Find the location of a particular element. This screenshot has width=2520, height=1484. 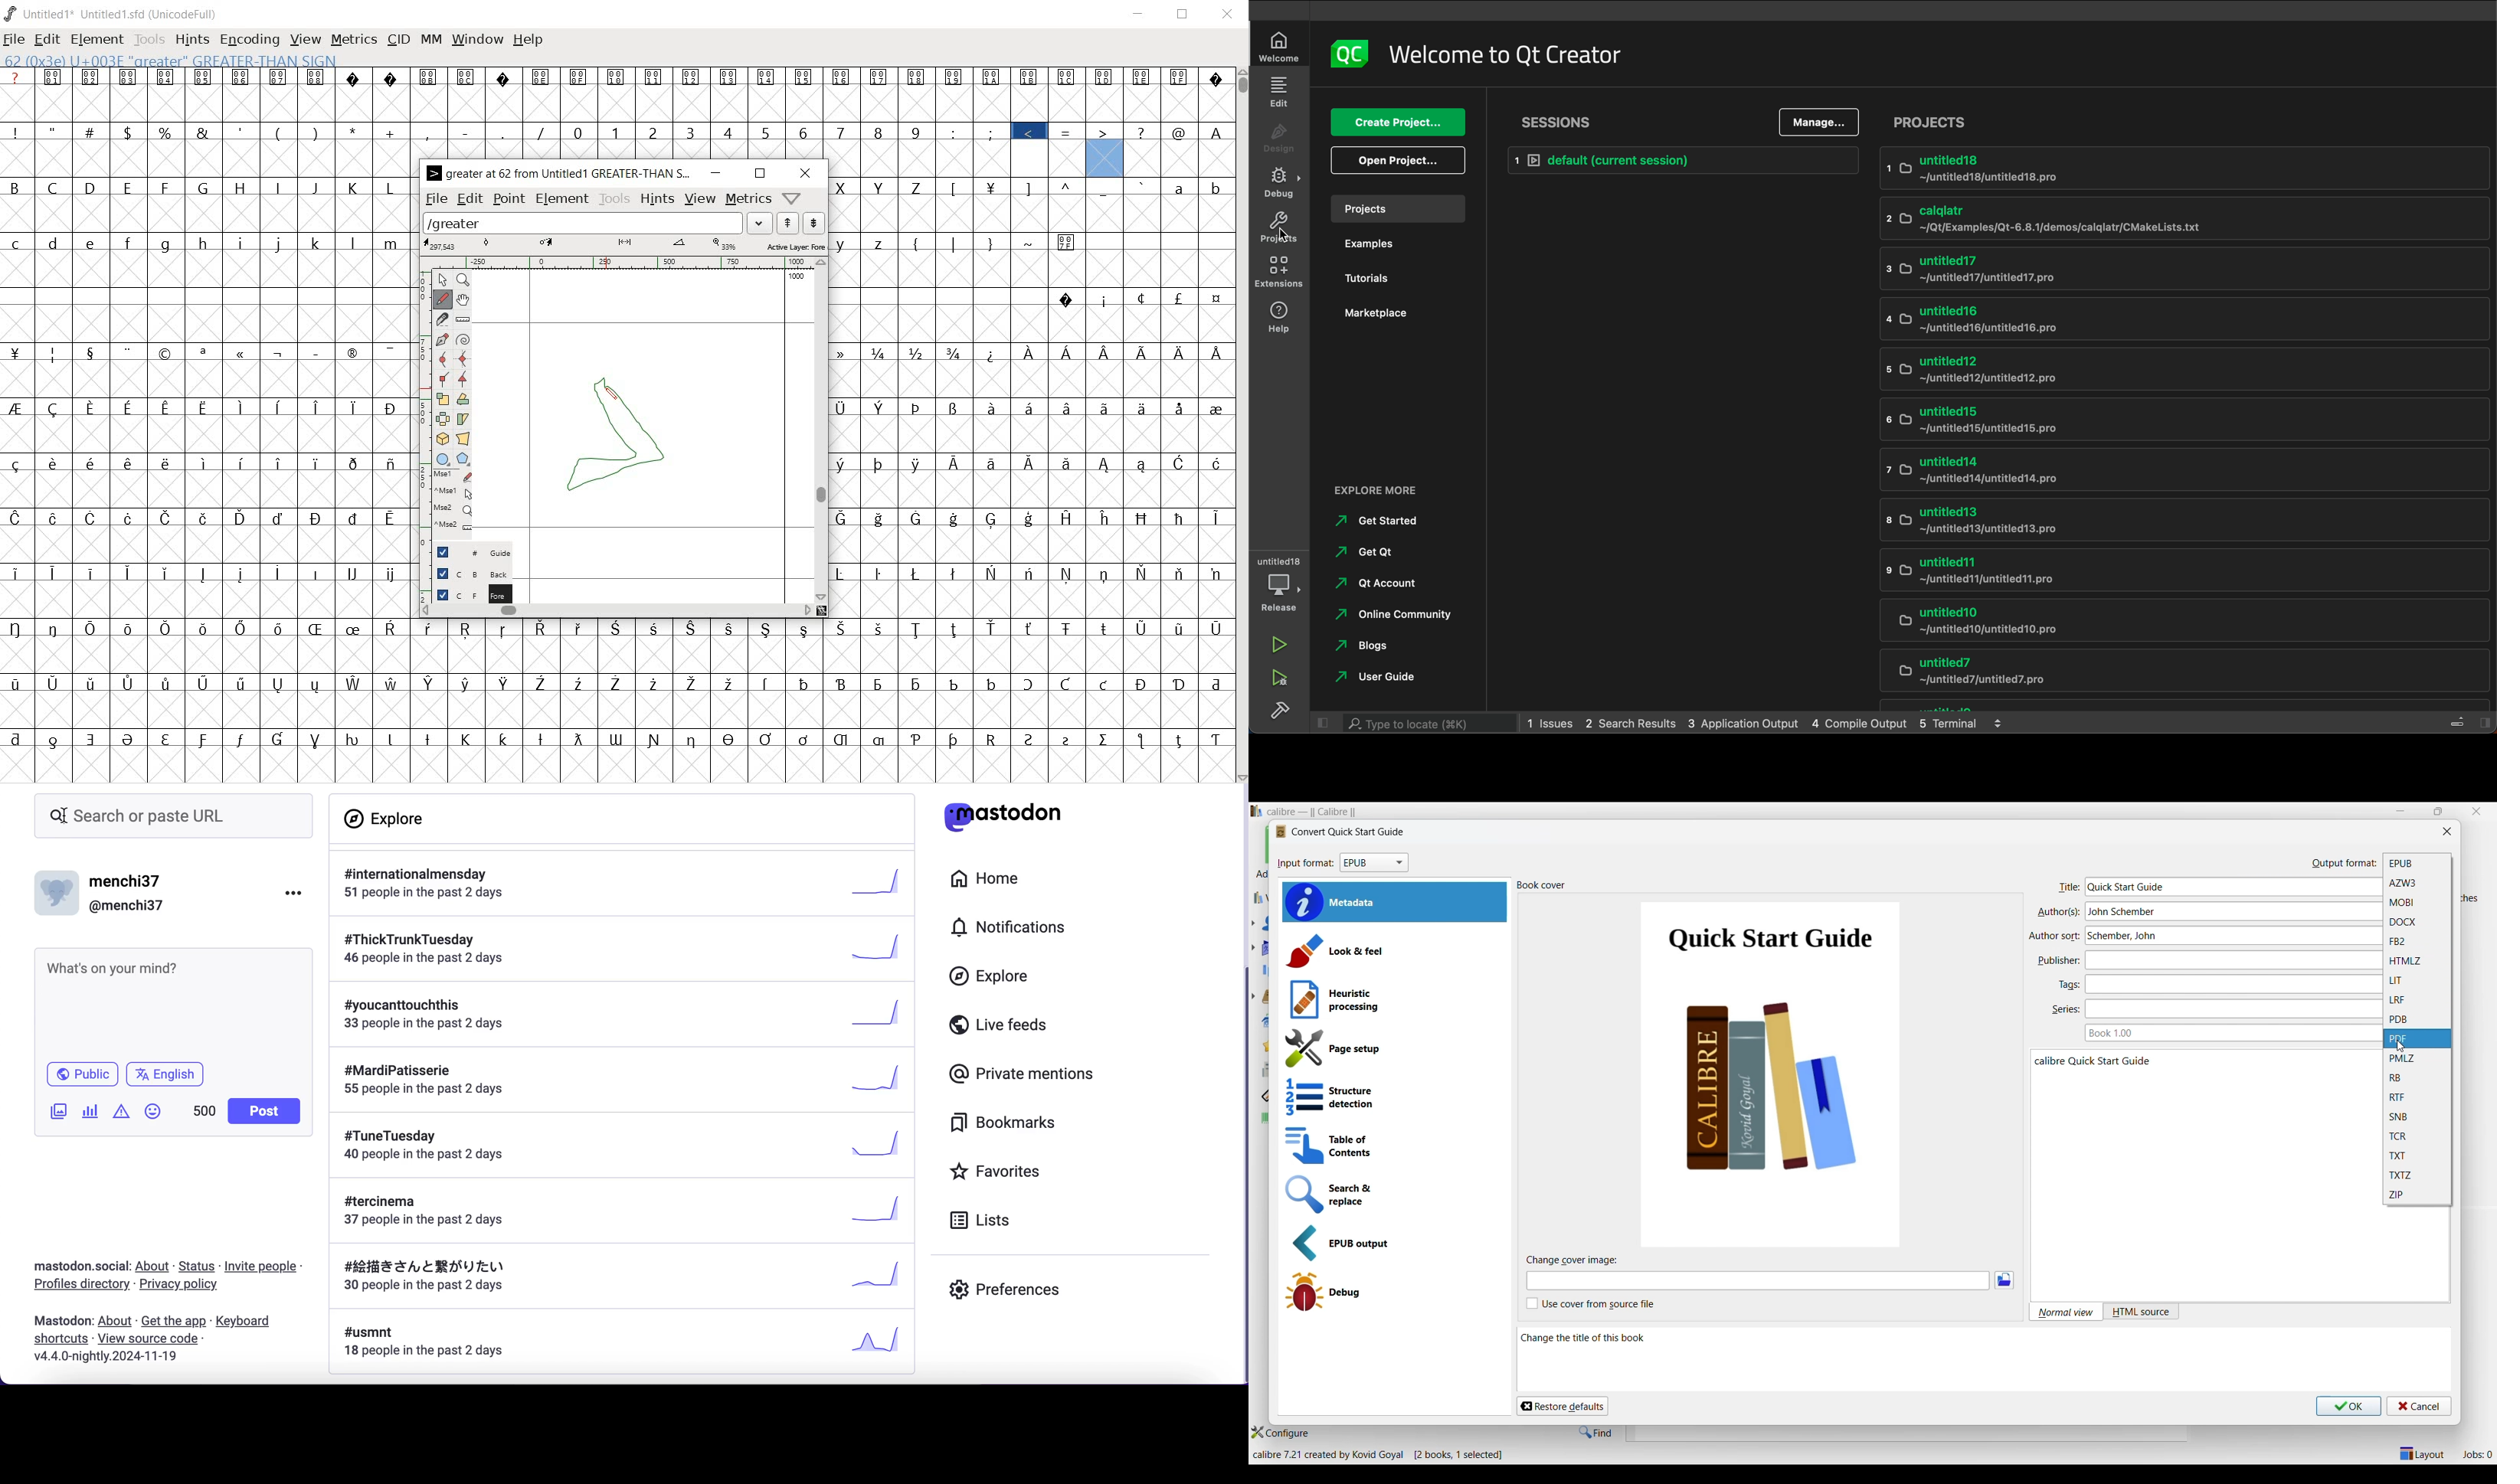

mastodon is located at coordinates (61, 1323).